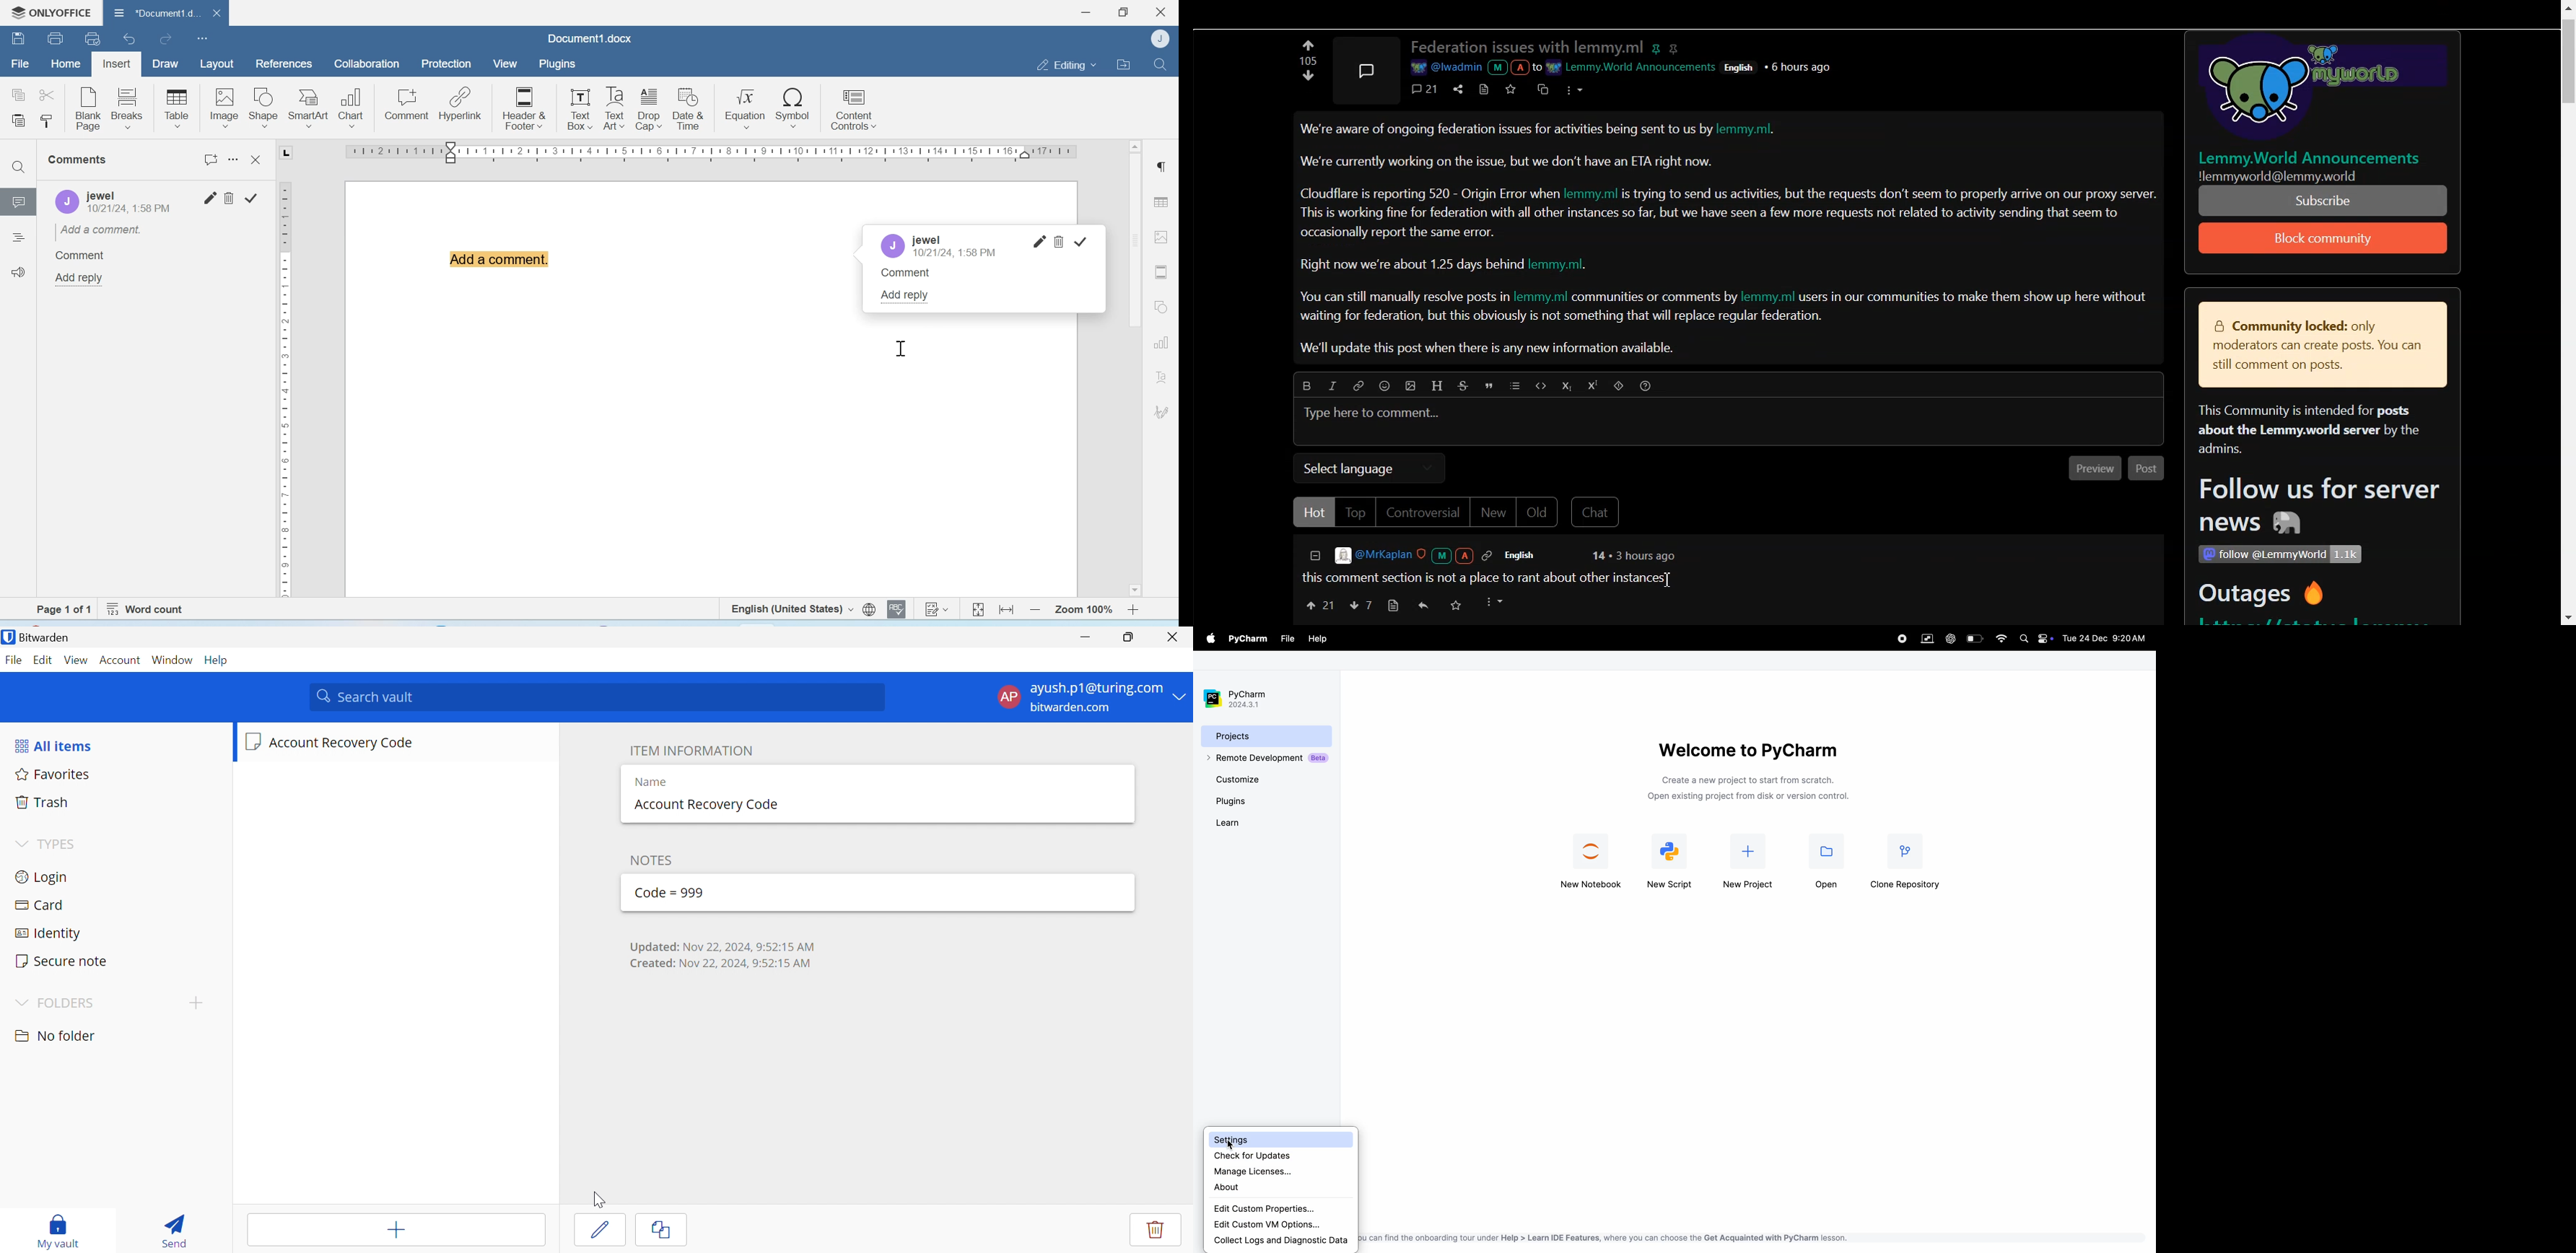 The width and height of the screenshot is (2576, 1260). What do you see at coordinates (673, 893) in the screenshot?
I see `Code = 999` at bounding box center [673, 893].